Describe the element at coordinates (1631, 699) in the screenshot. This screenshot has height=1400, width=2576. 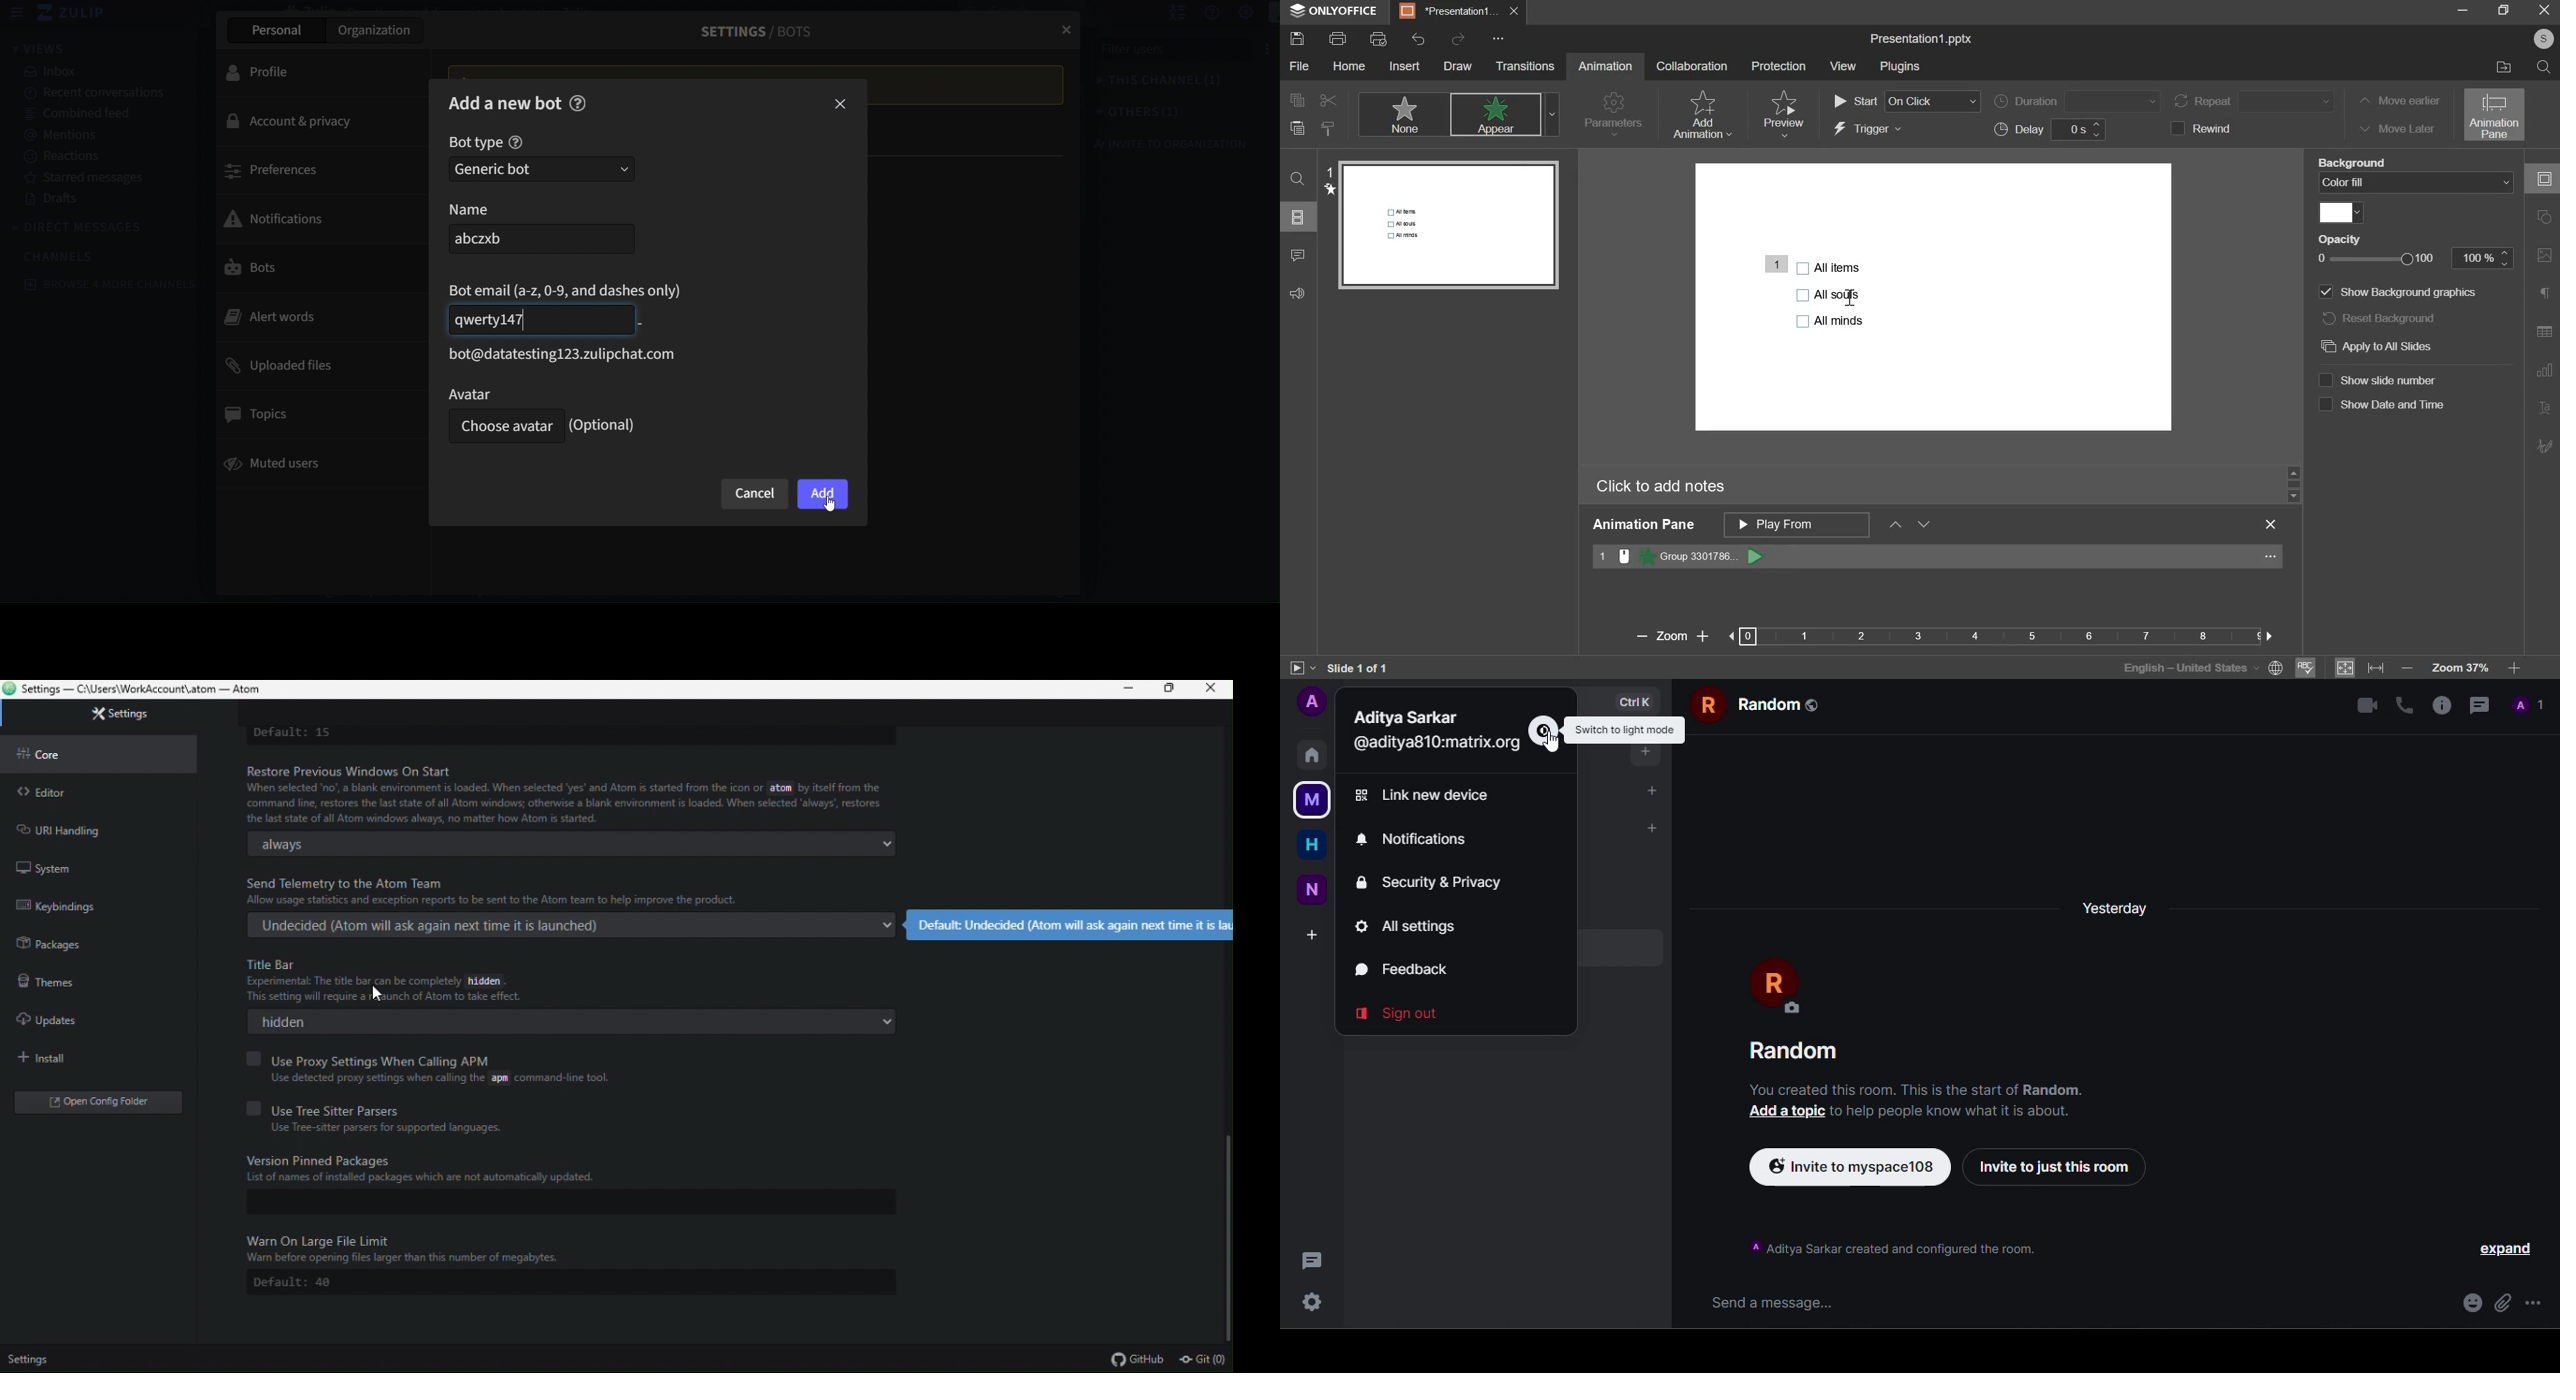
I see `Ctrl K` at that location.